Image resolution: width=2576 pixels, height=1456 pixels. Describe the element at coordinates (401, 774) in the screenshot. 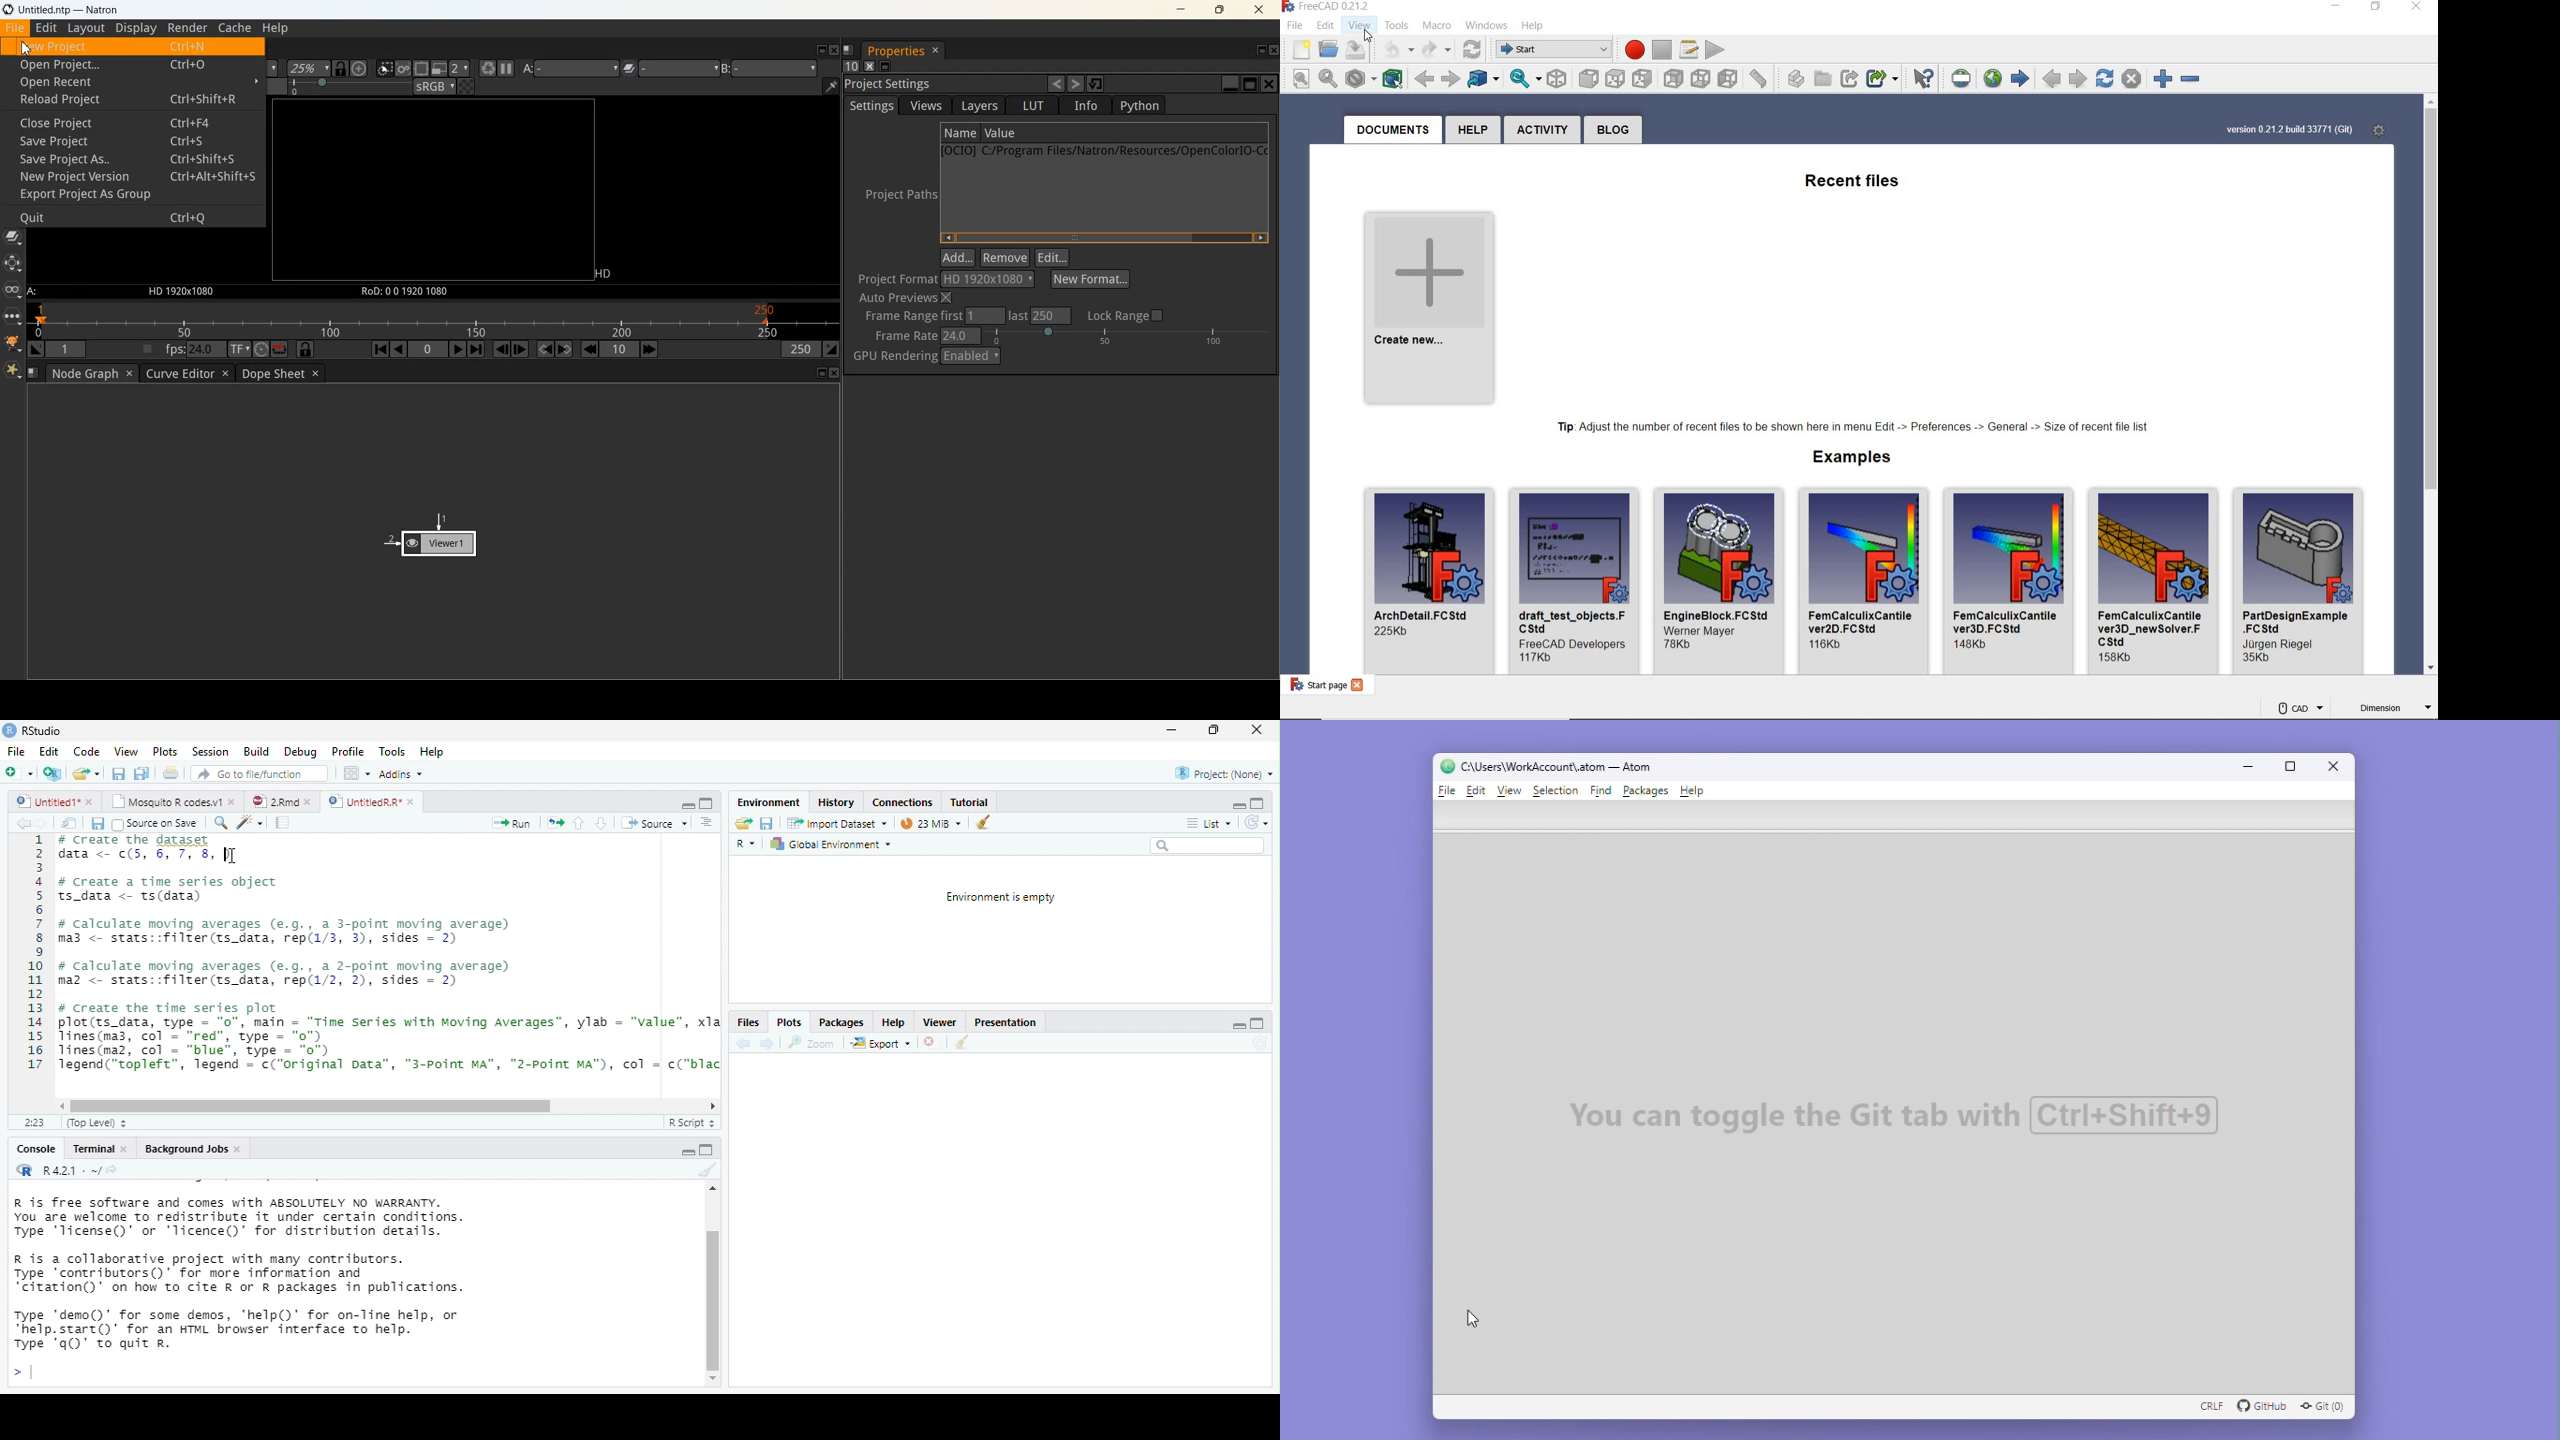

I see `Addins` at that location.